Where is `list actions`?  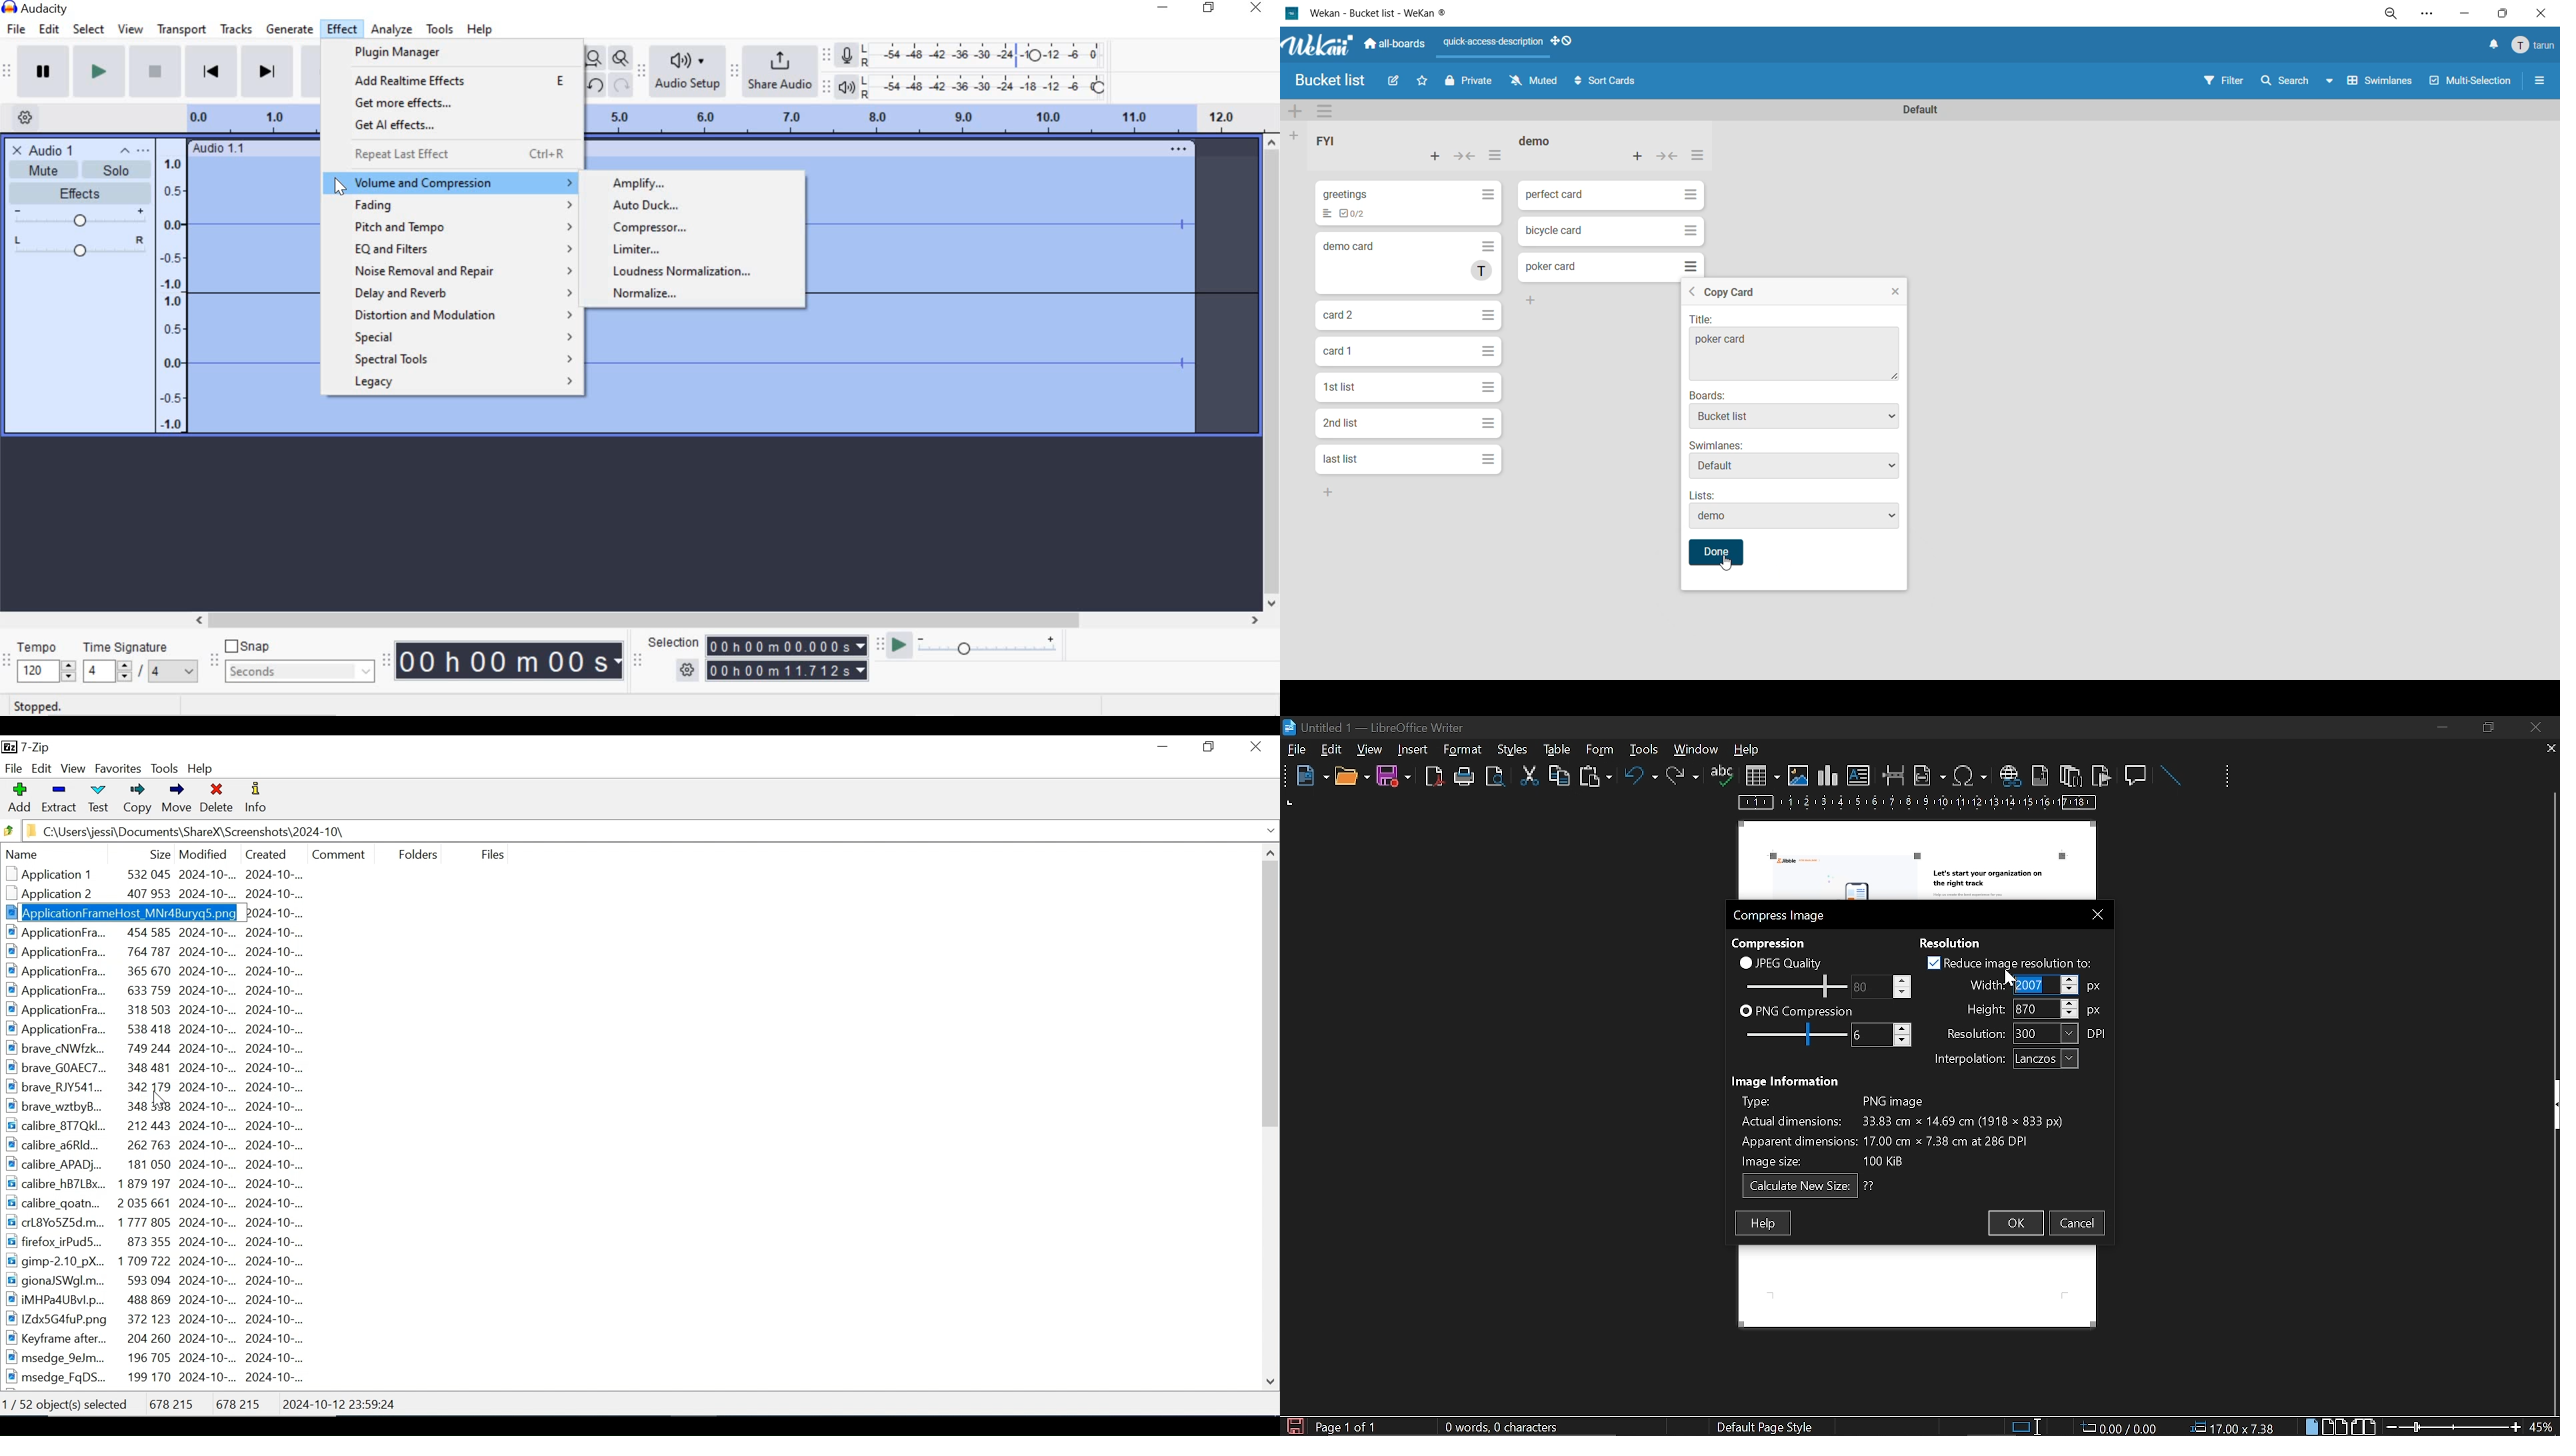
list actions is located at coordinates (1695, 157).